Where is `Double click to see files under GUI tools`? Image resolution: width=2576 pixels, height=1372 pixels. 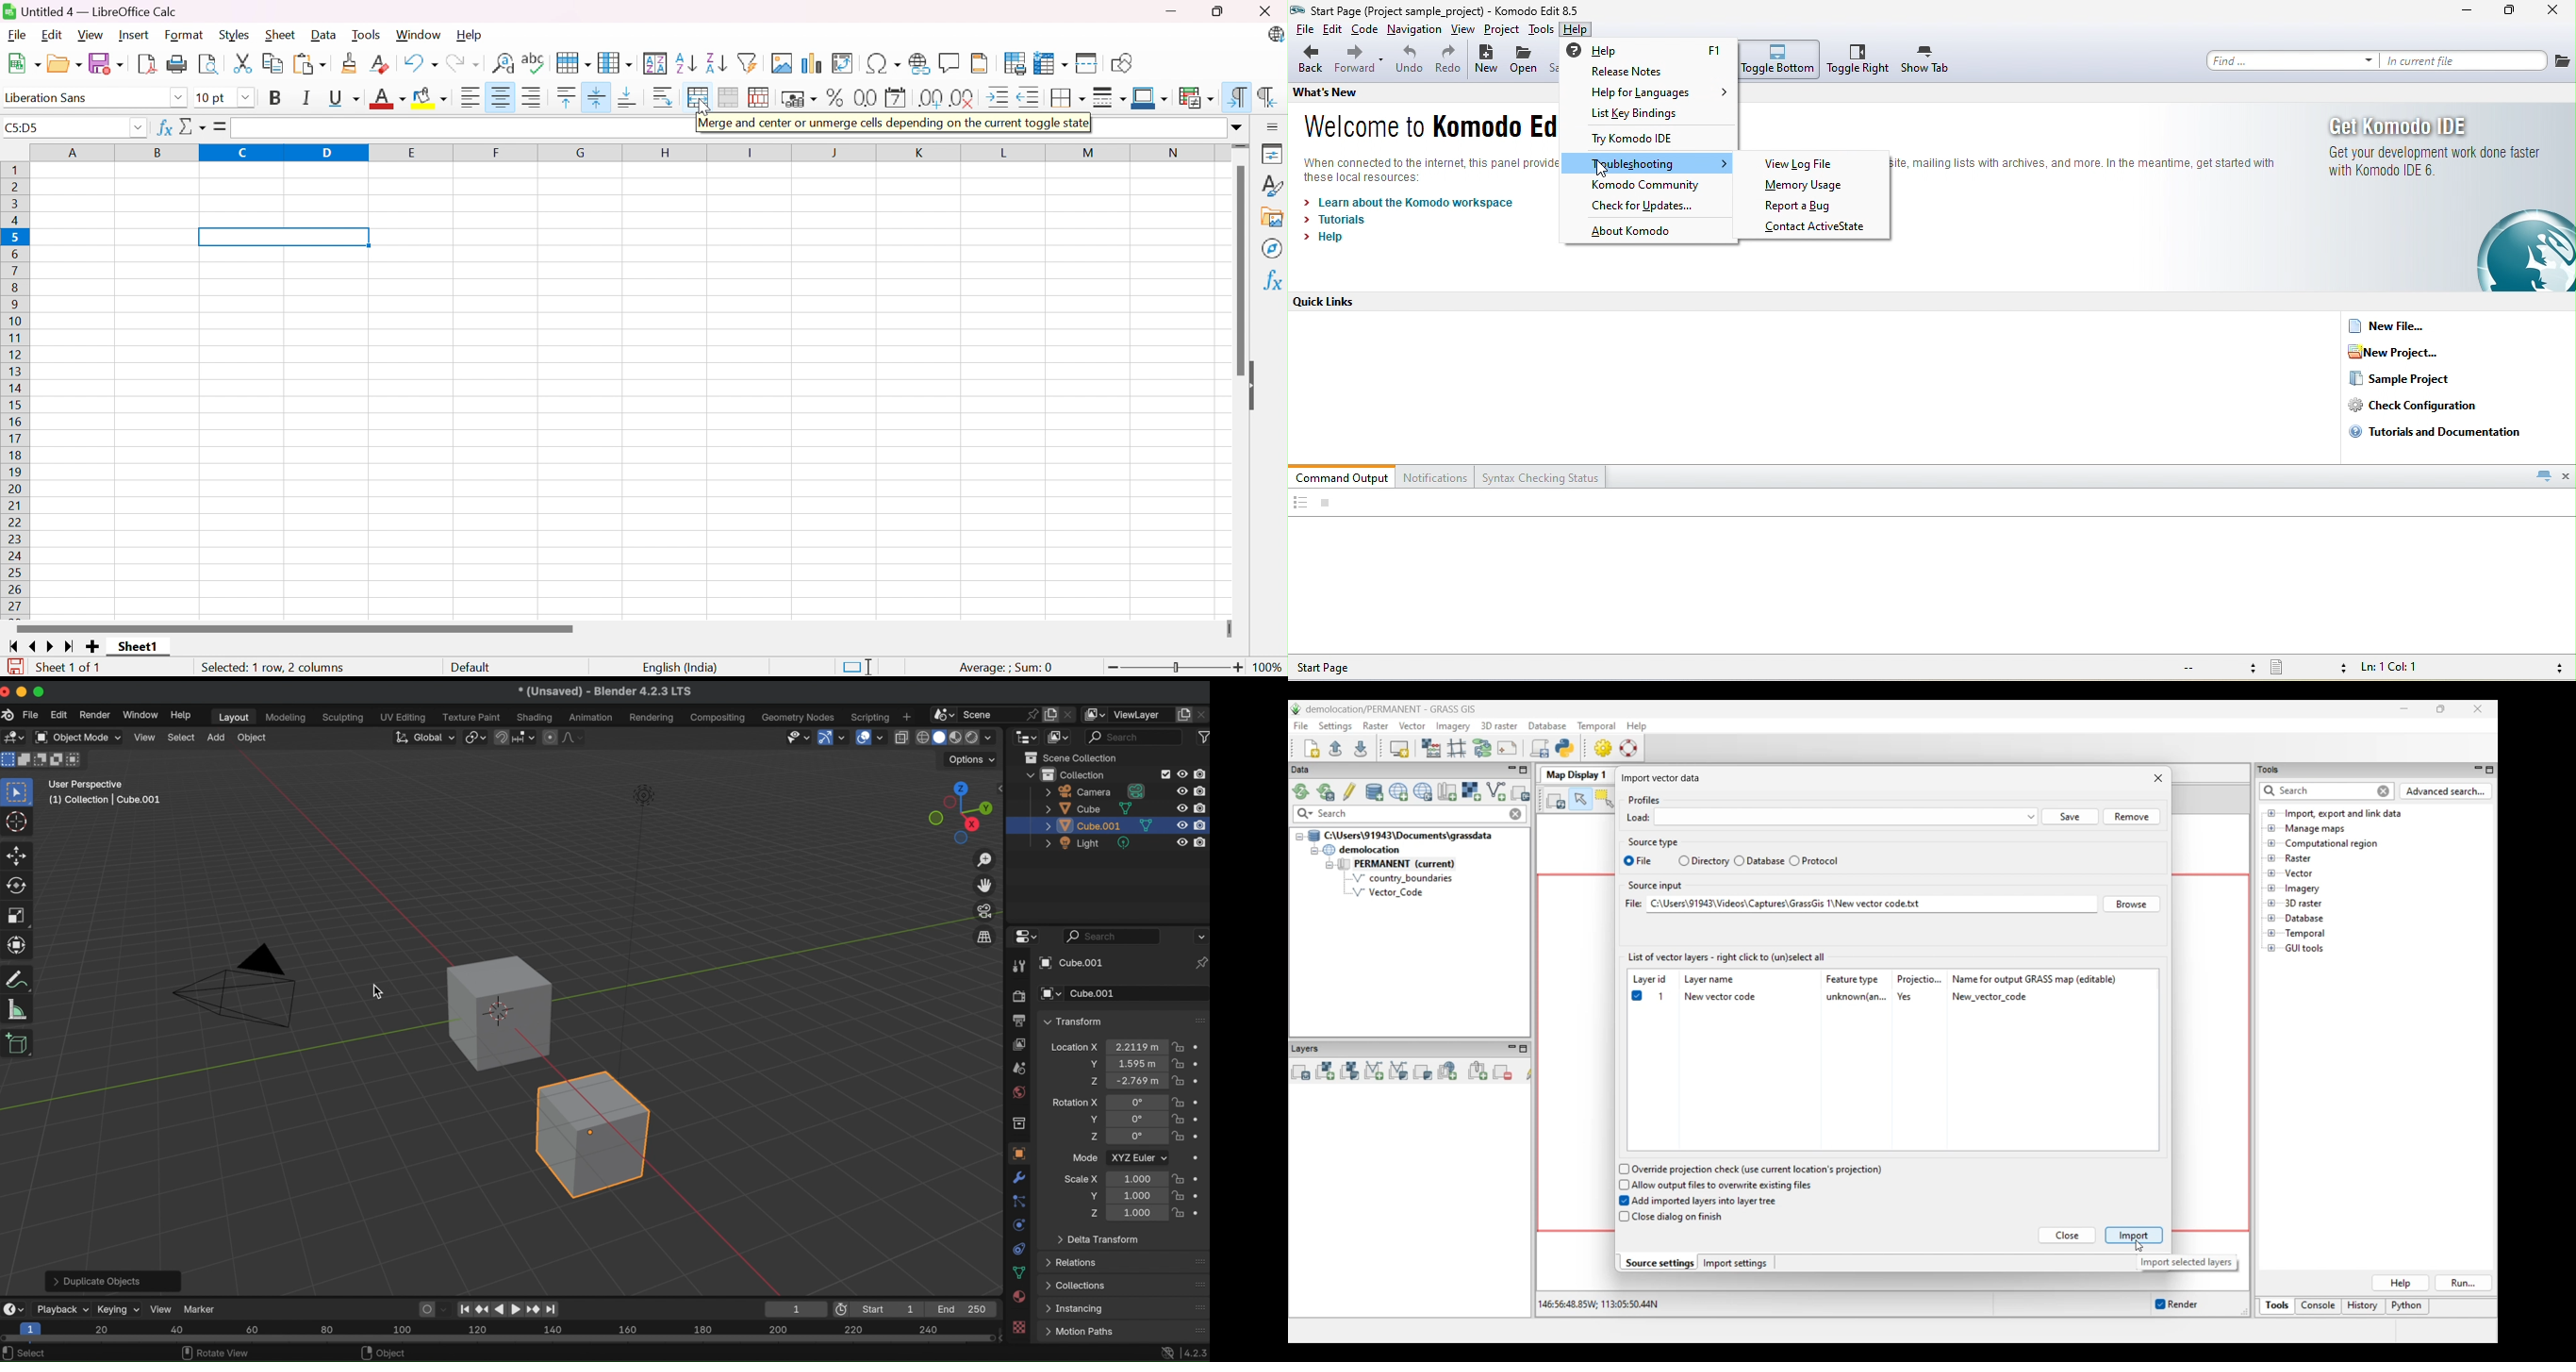
Double click to see files under GUI tools is located at coordinates (2305, 948).